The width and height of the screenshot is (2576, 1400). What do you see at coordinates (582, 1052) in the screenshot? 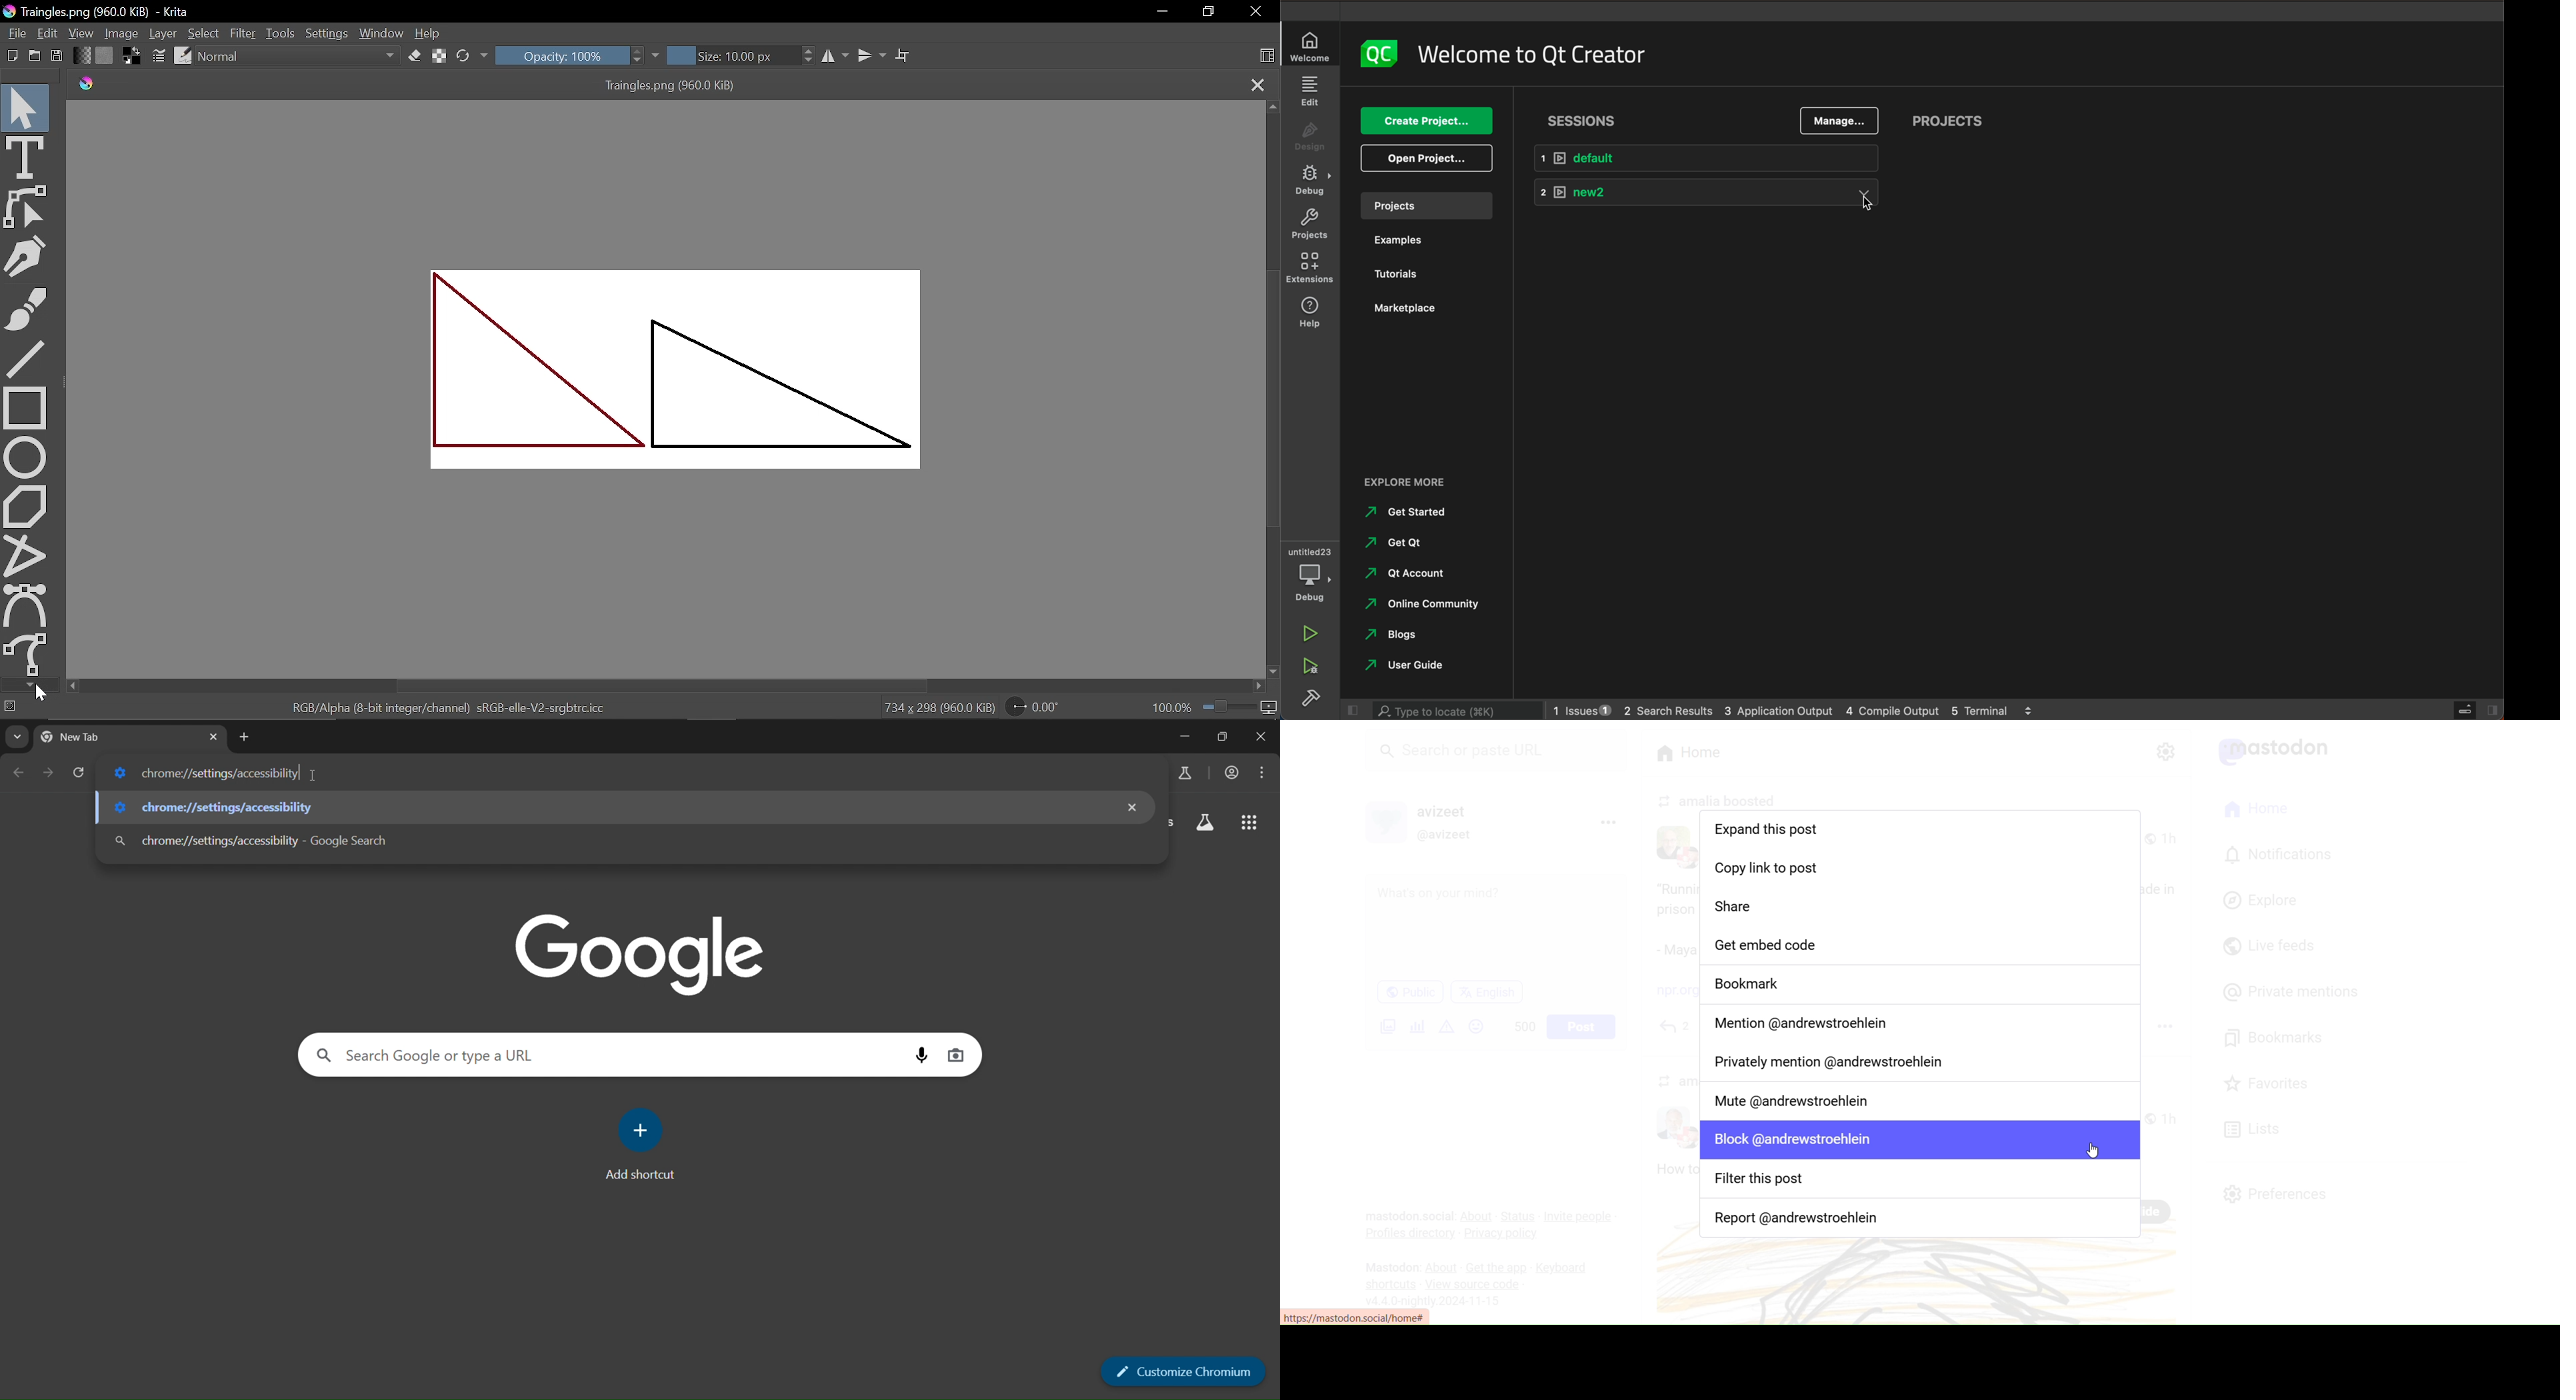
I see `Search Google or type a URL` at bounding box center [582, 1052].